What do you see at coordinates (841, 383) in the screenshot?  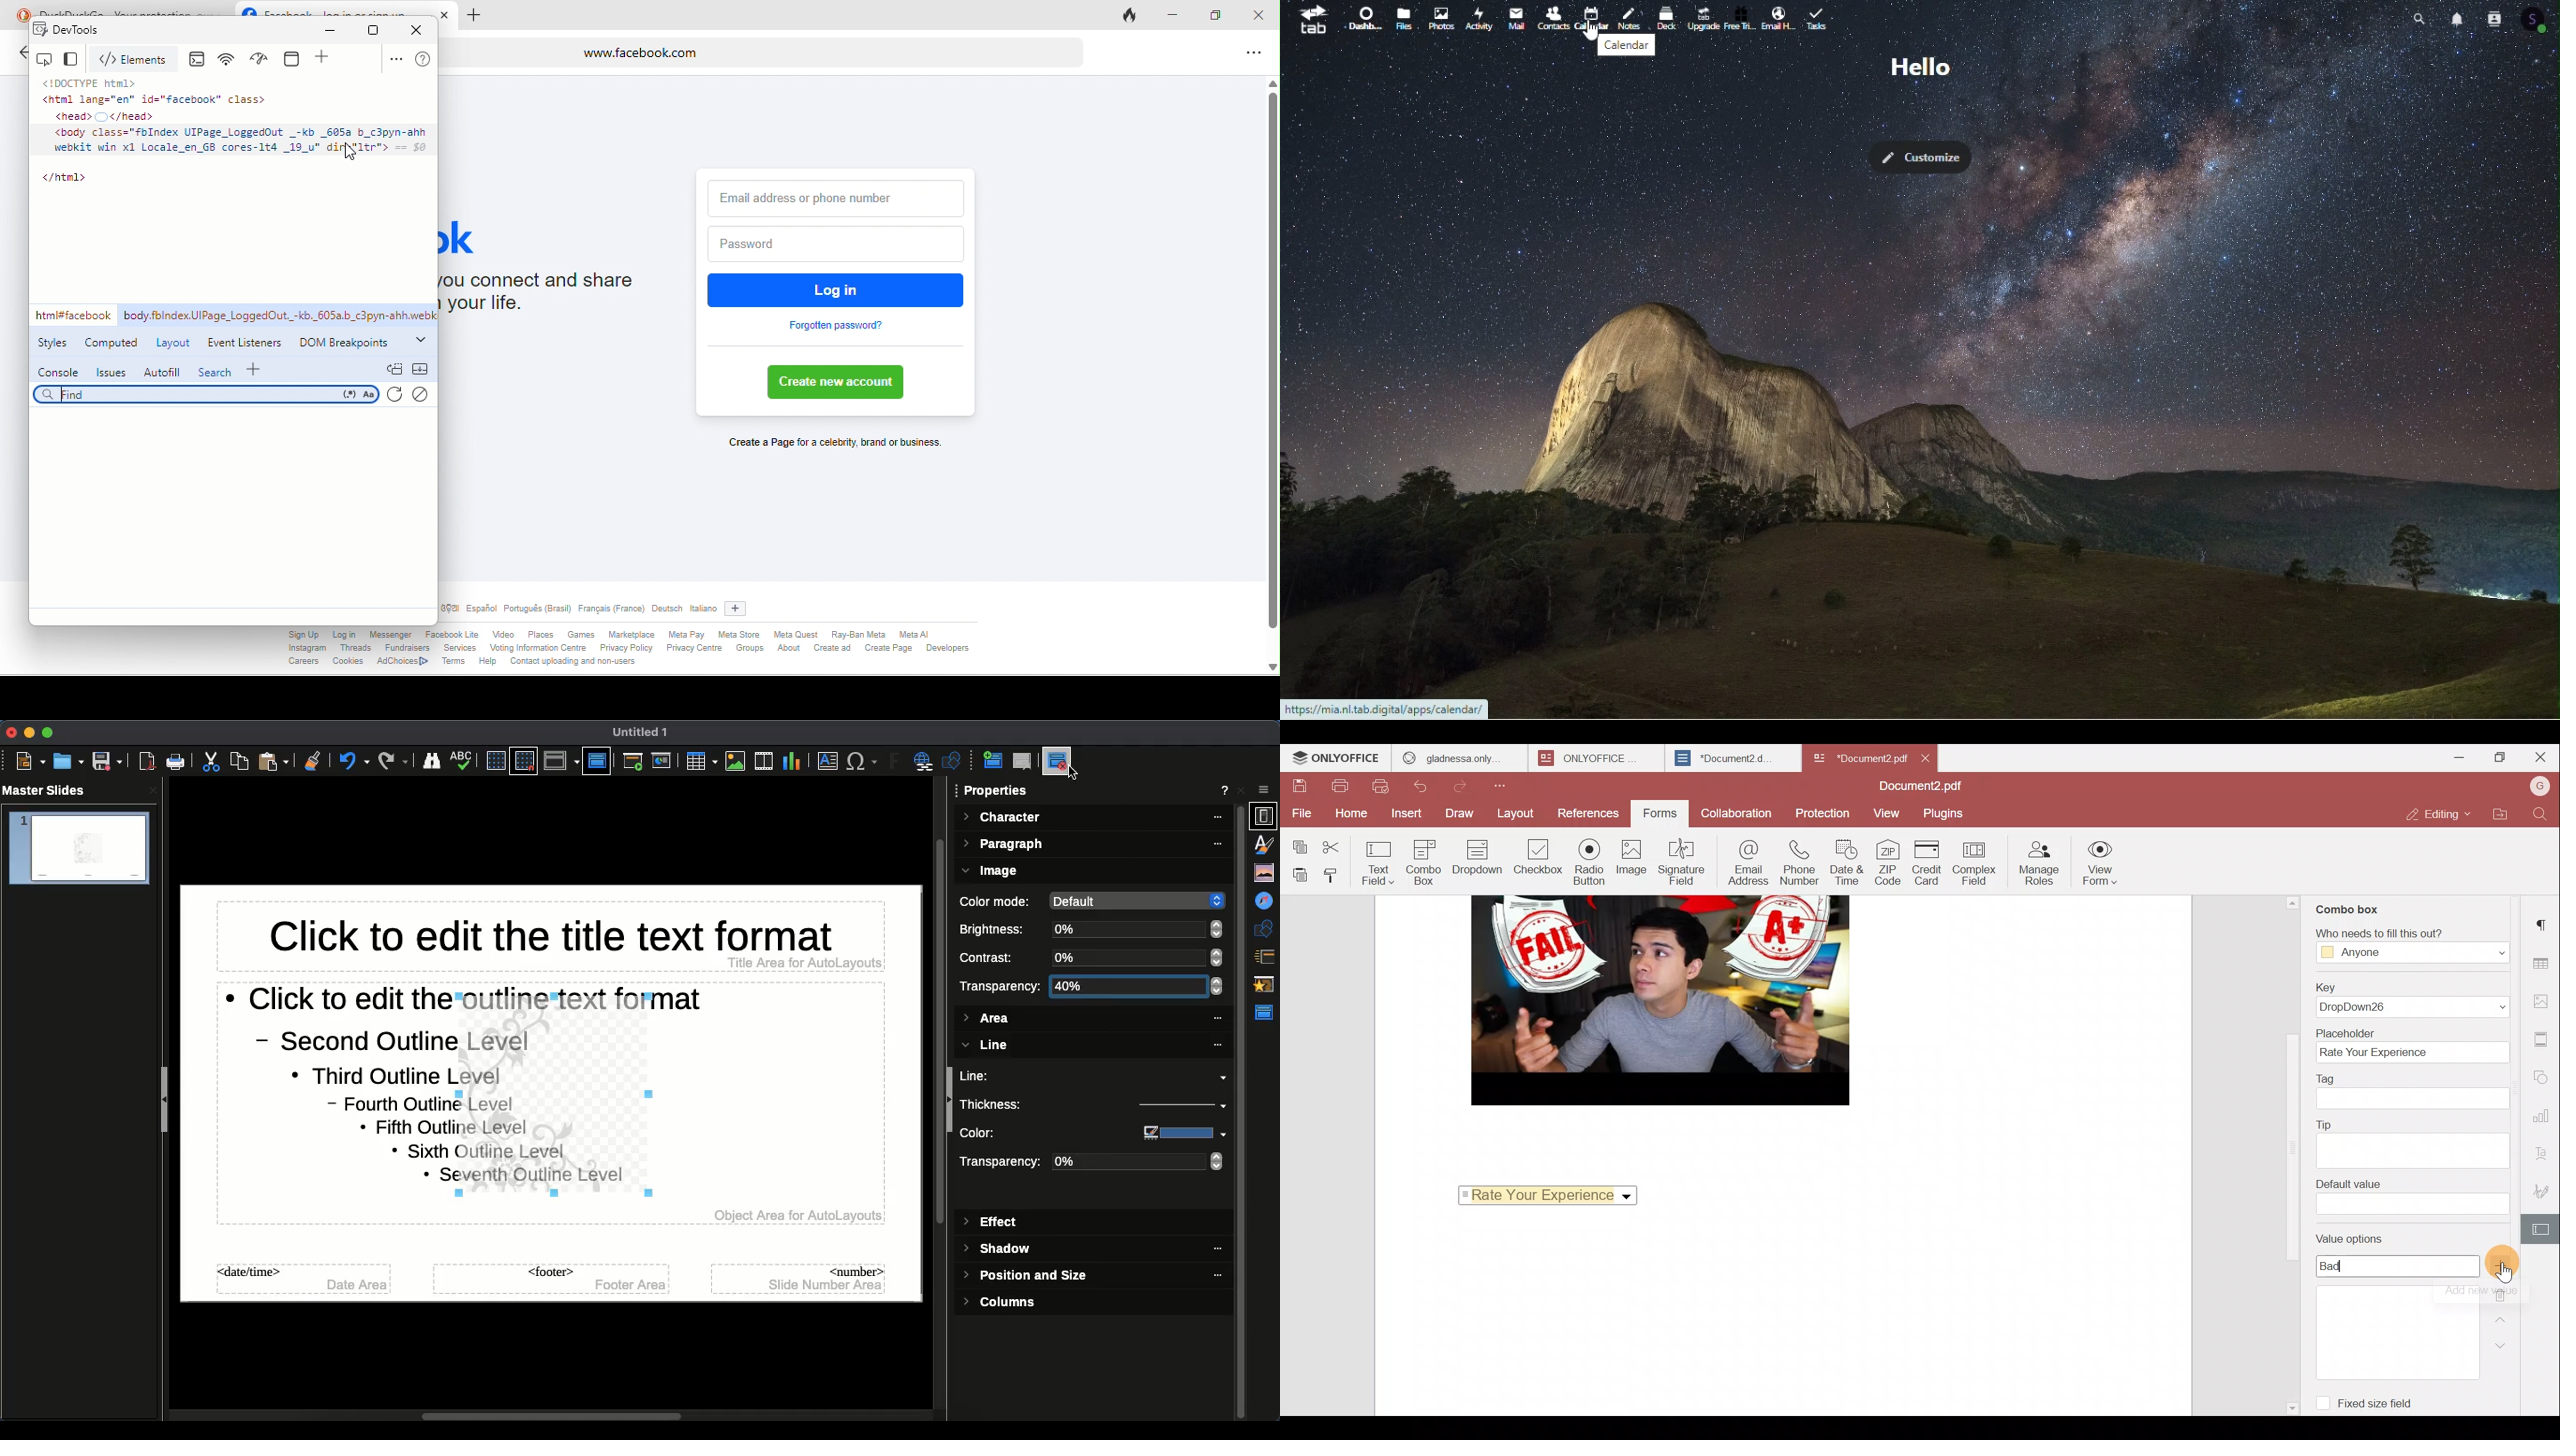 I see `create new account` at bounding box center [841, 383].